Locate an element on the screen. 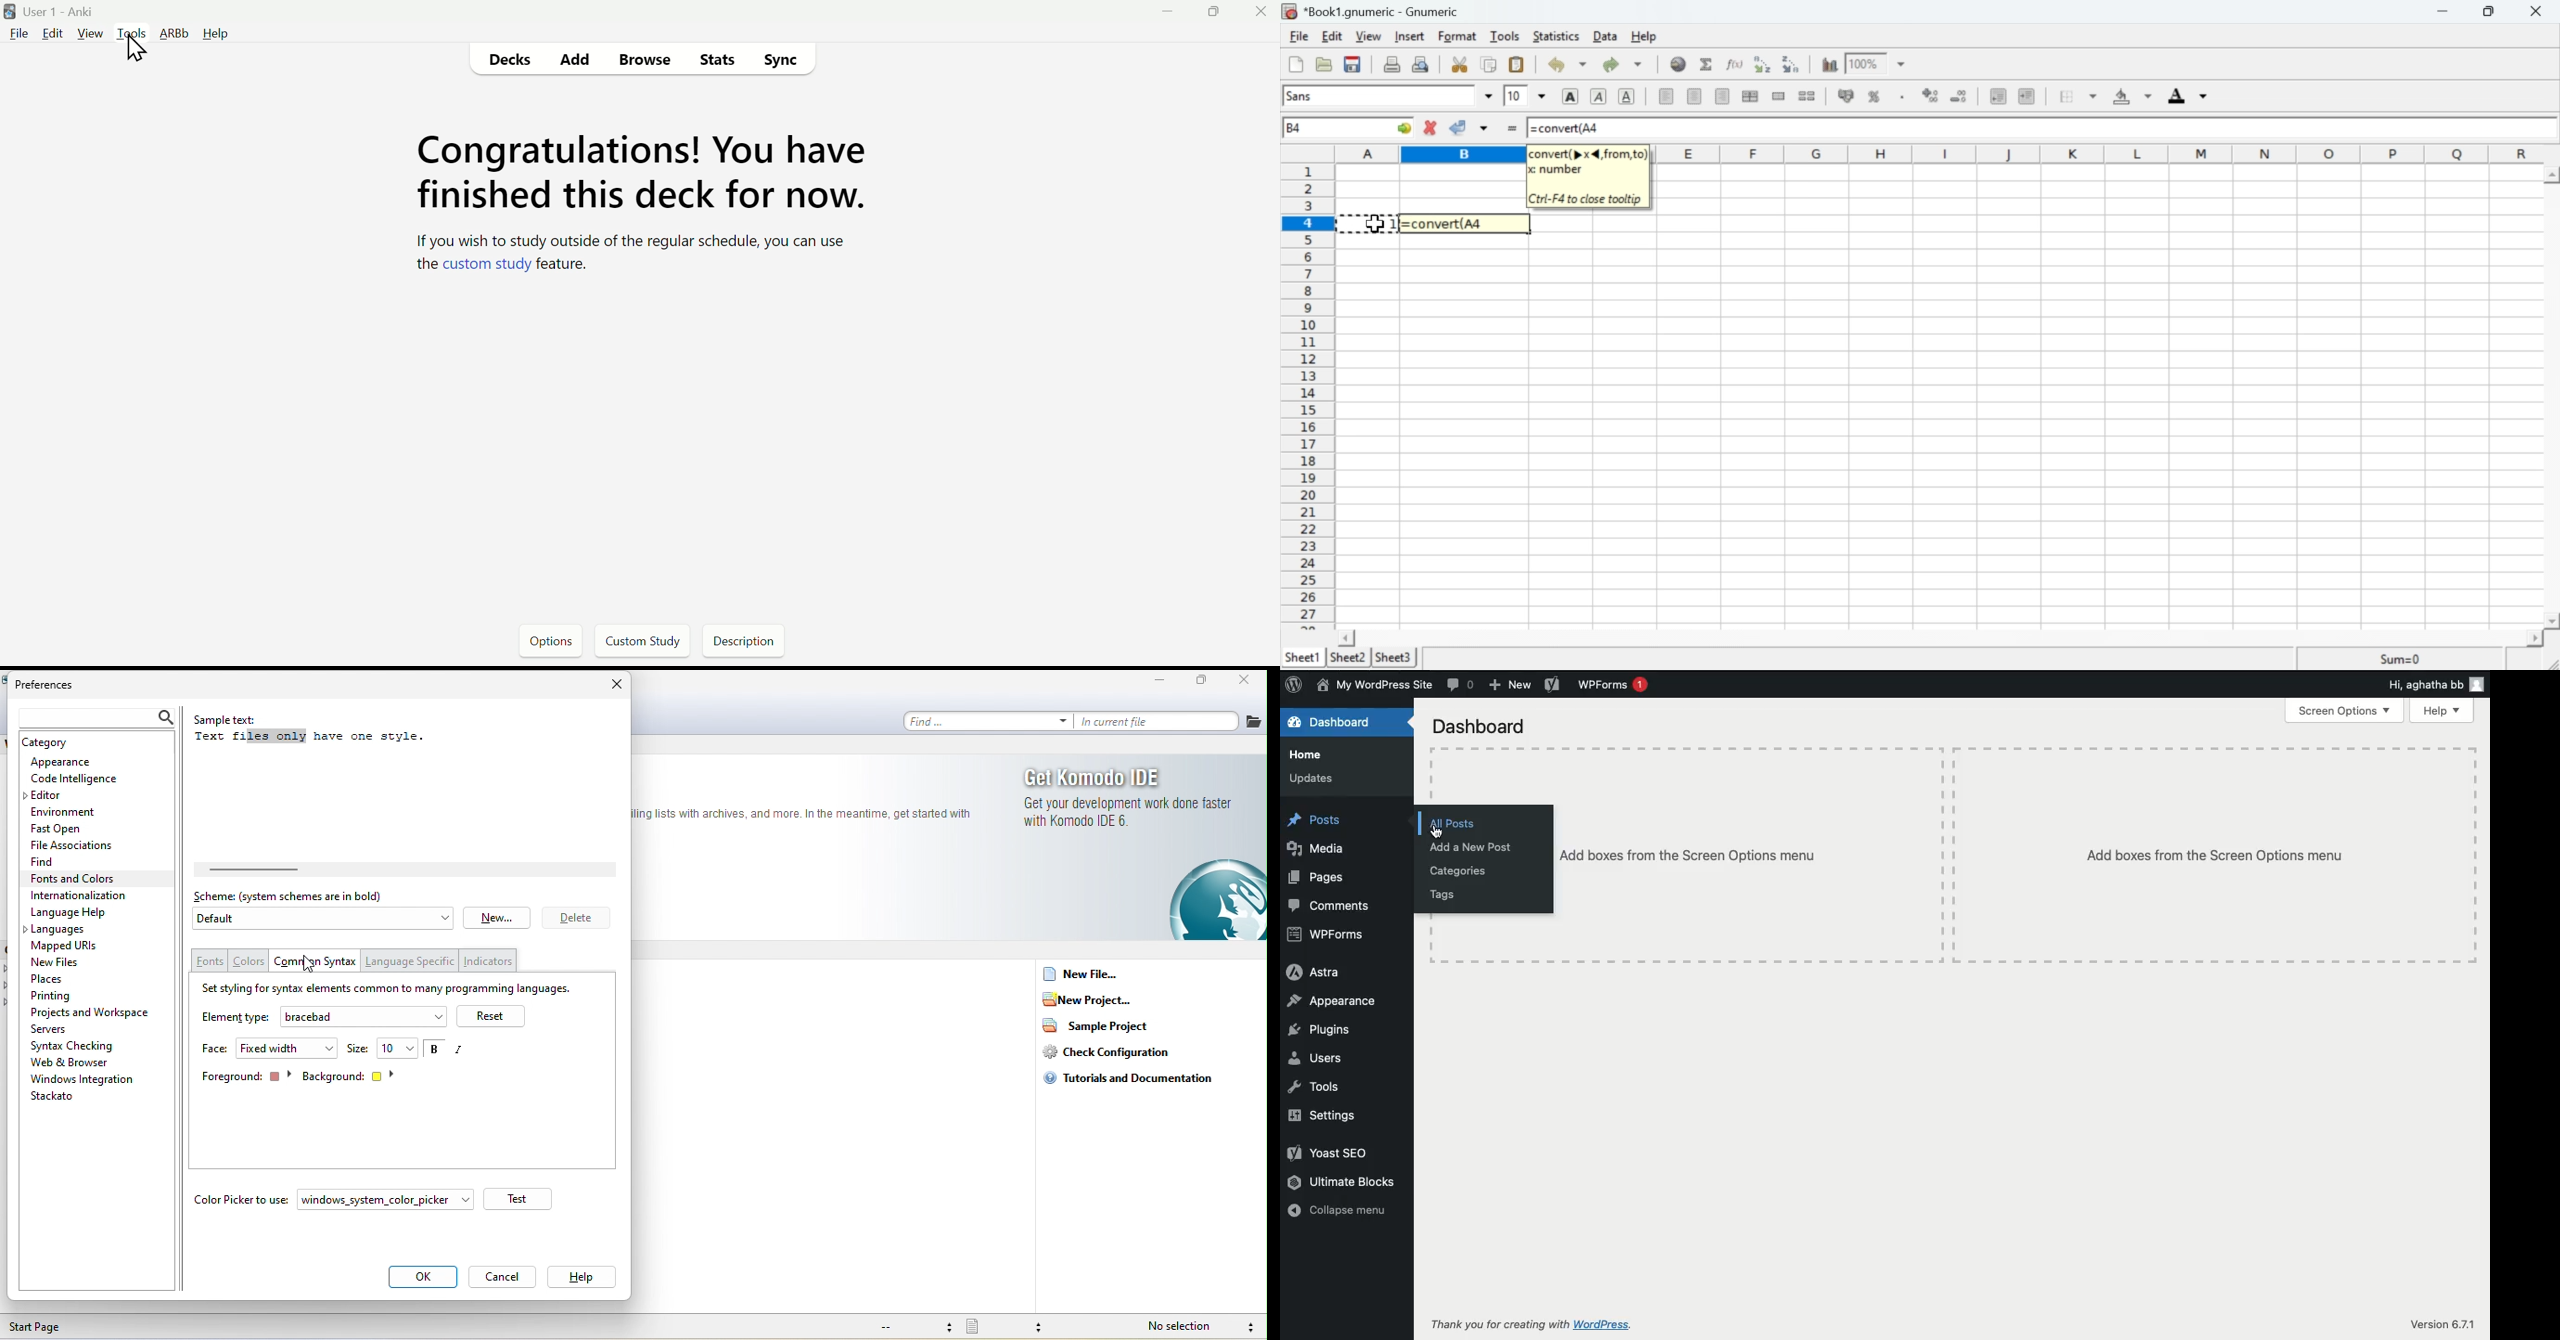  =convert(A4 is located at coordinates (1466, 223).